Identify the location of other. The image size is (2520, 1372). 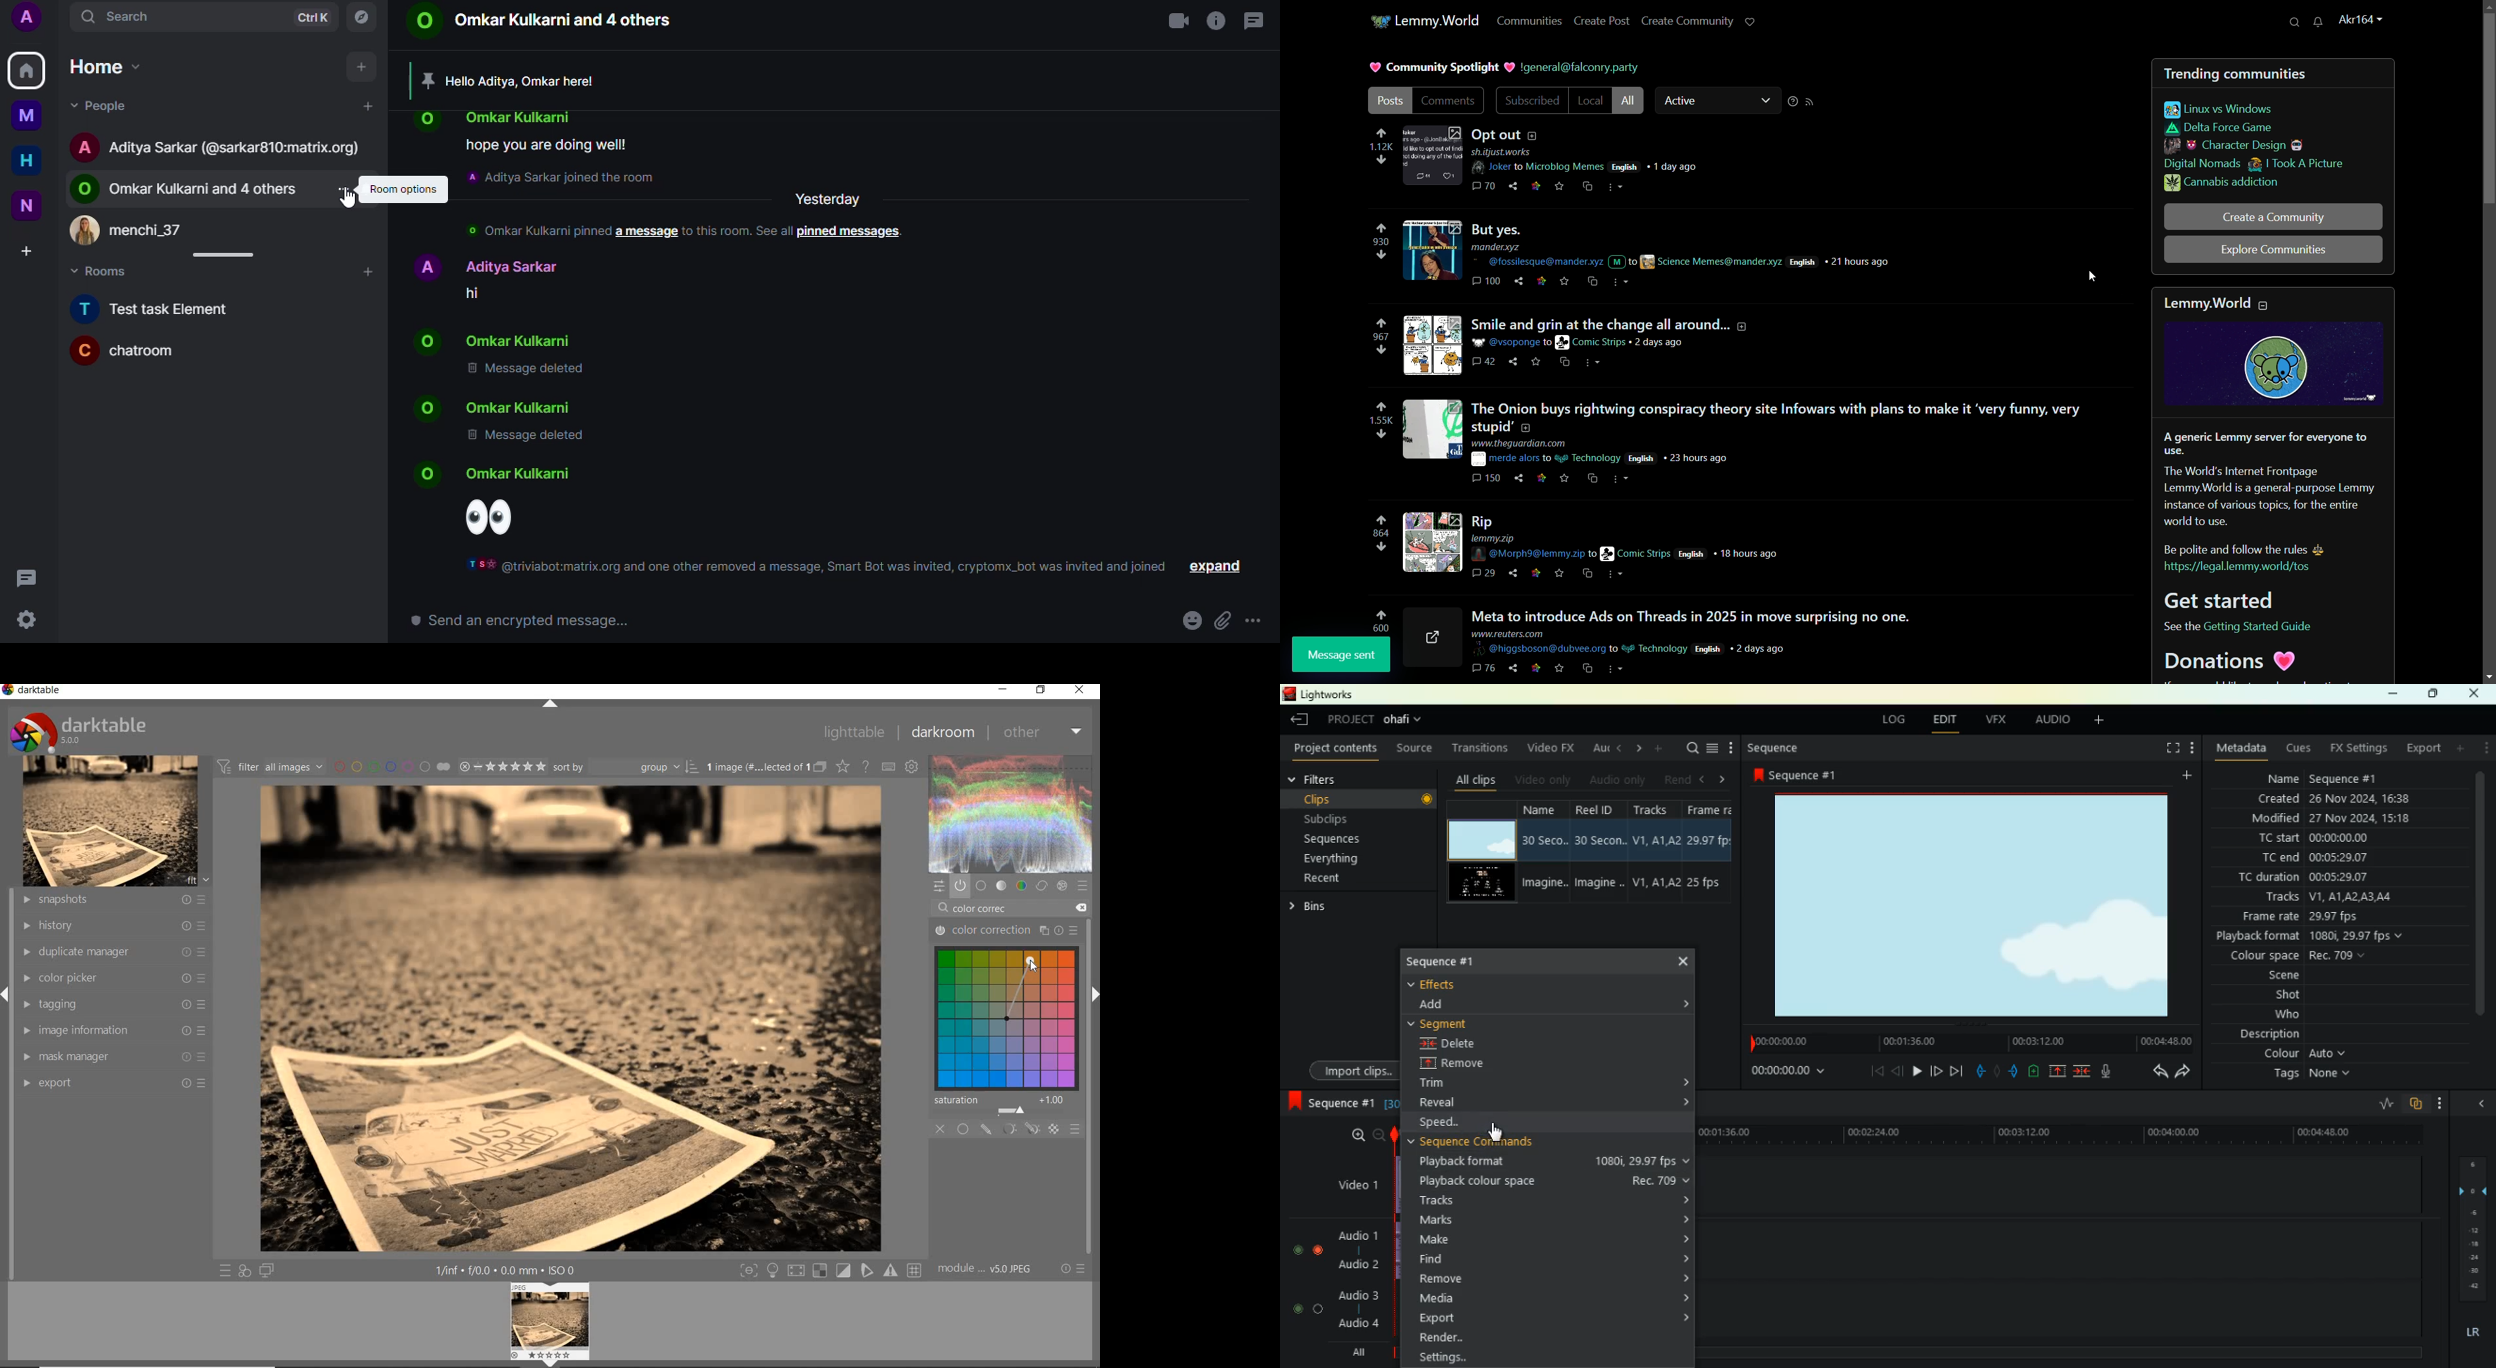
(1045, 732).